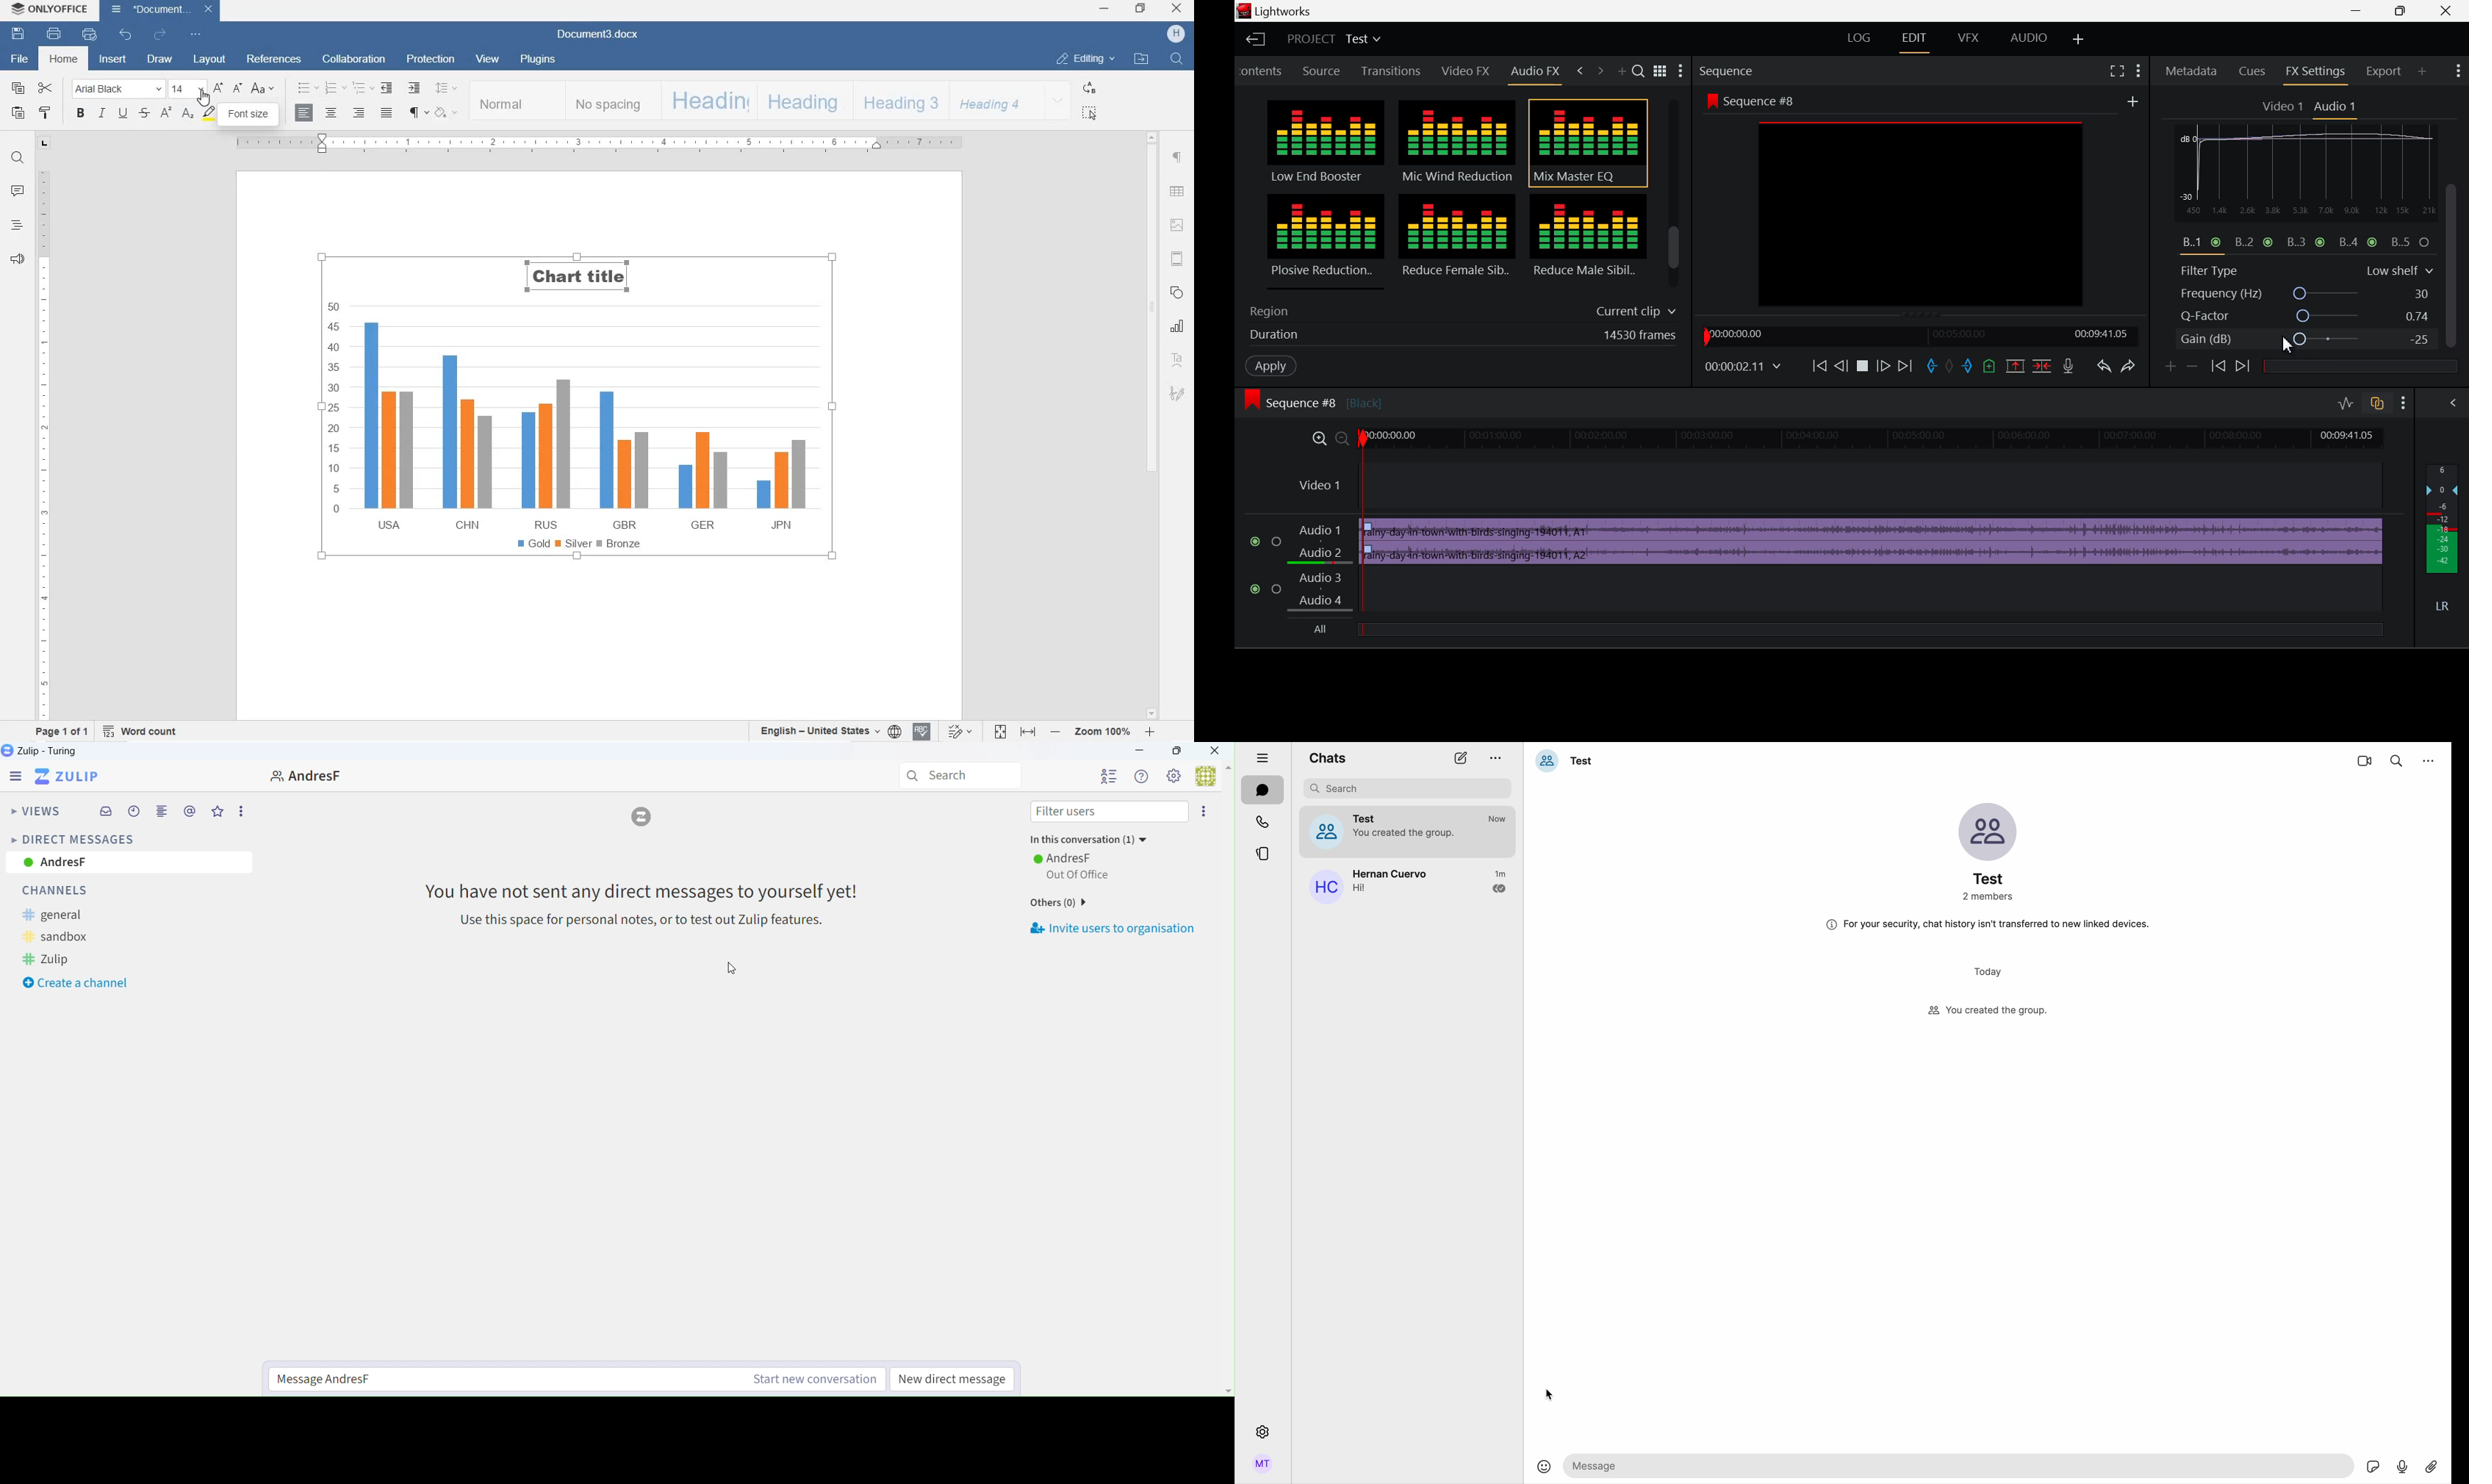 The width and height of the screenshot is (2492, 1484). Describe the element at coordinates (1323, 240) in the screenshot. I see `Plosive Reduction` at that location.